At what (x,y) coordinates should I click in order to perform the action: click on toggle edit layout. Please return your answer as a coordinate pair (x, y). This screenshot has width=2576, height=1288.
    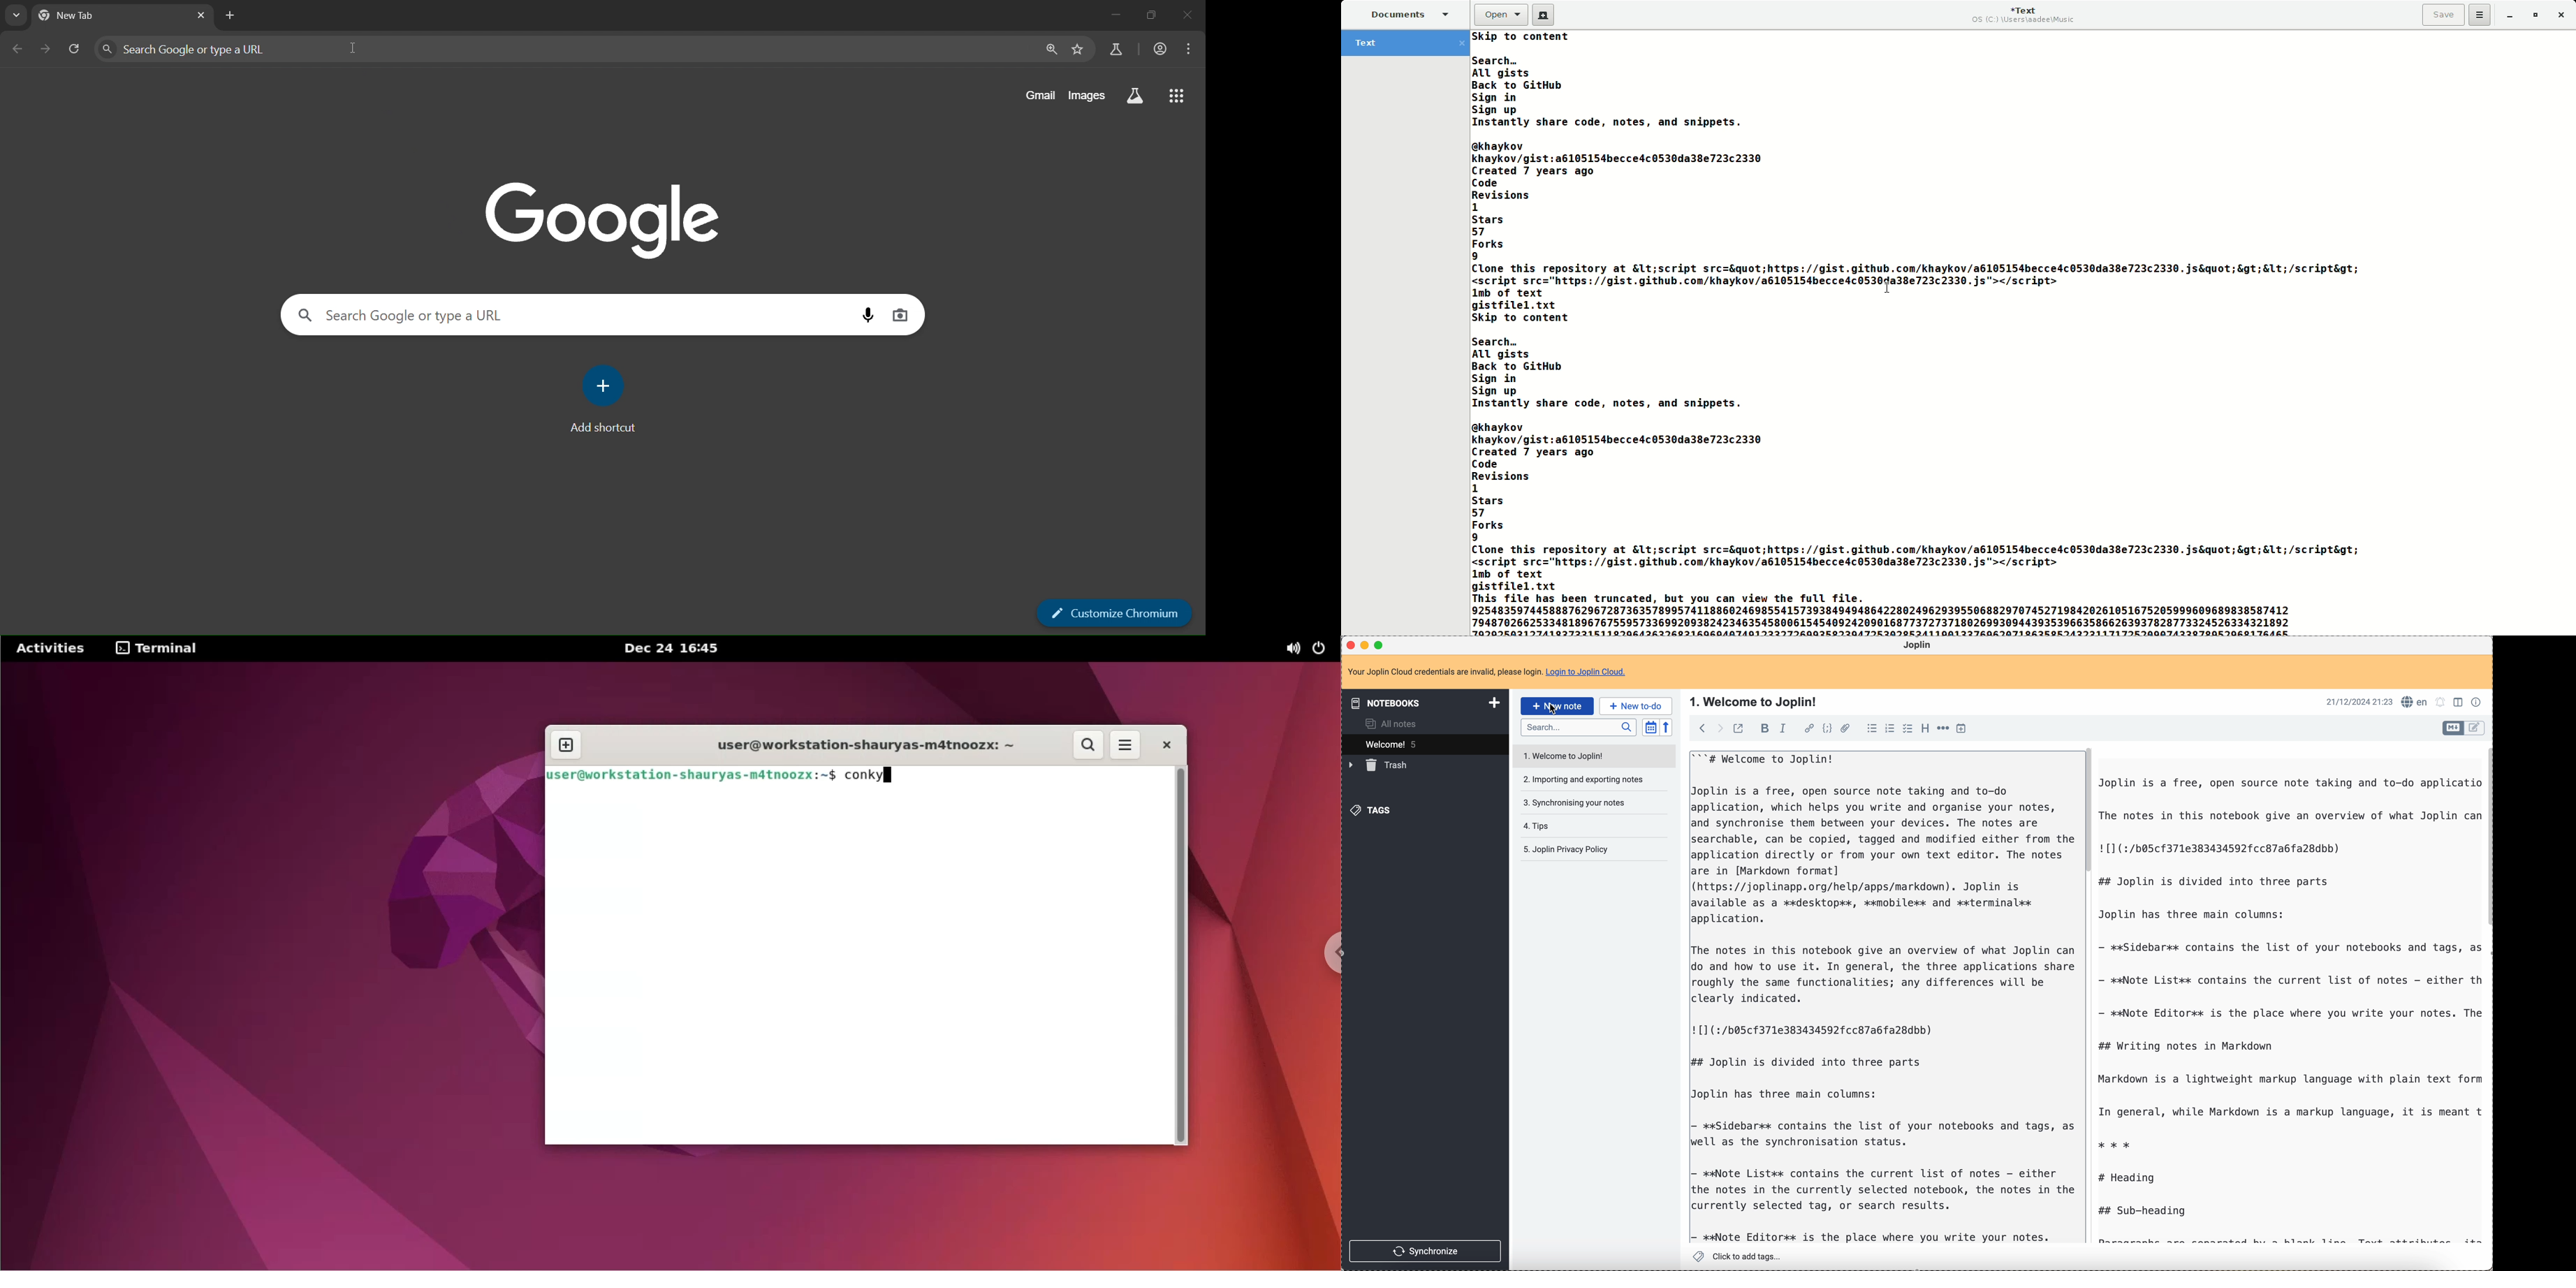
    Looking at the image, I should click on (2458, 701).